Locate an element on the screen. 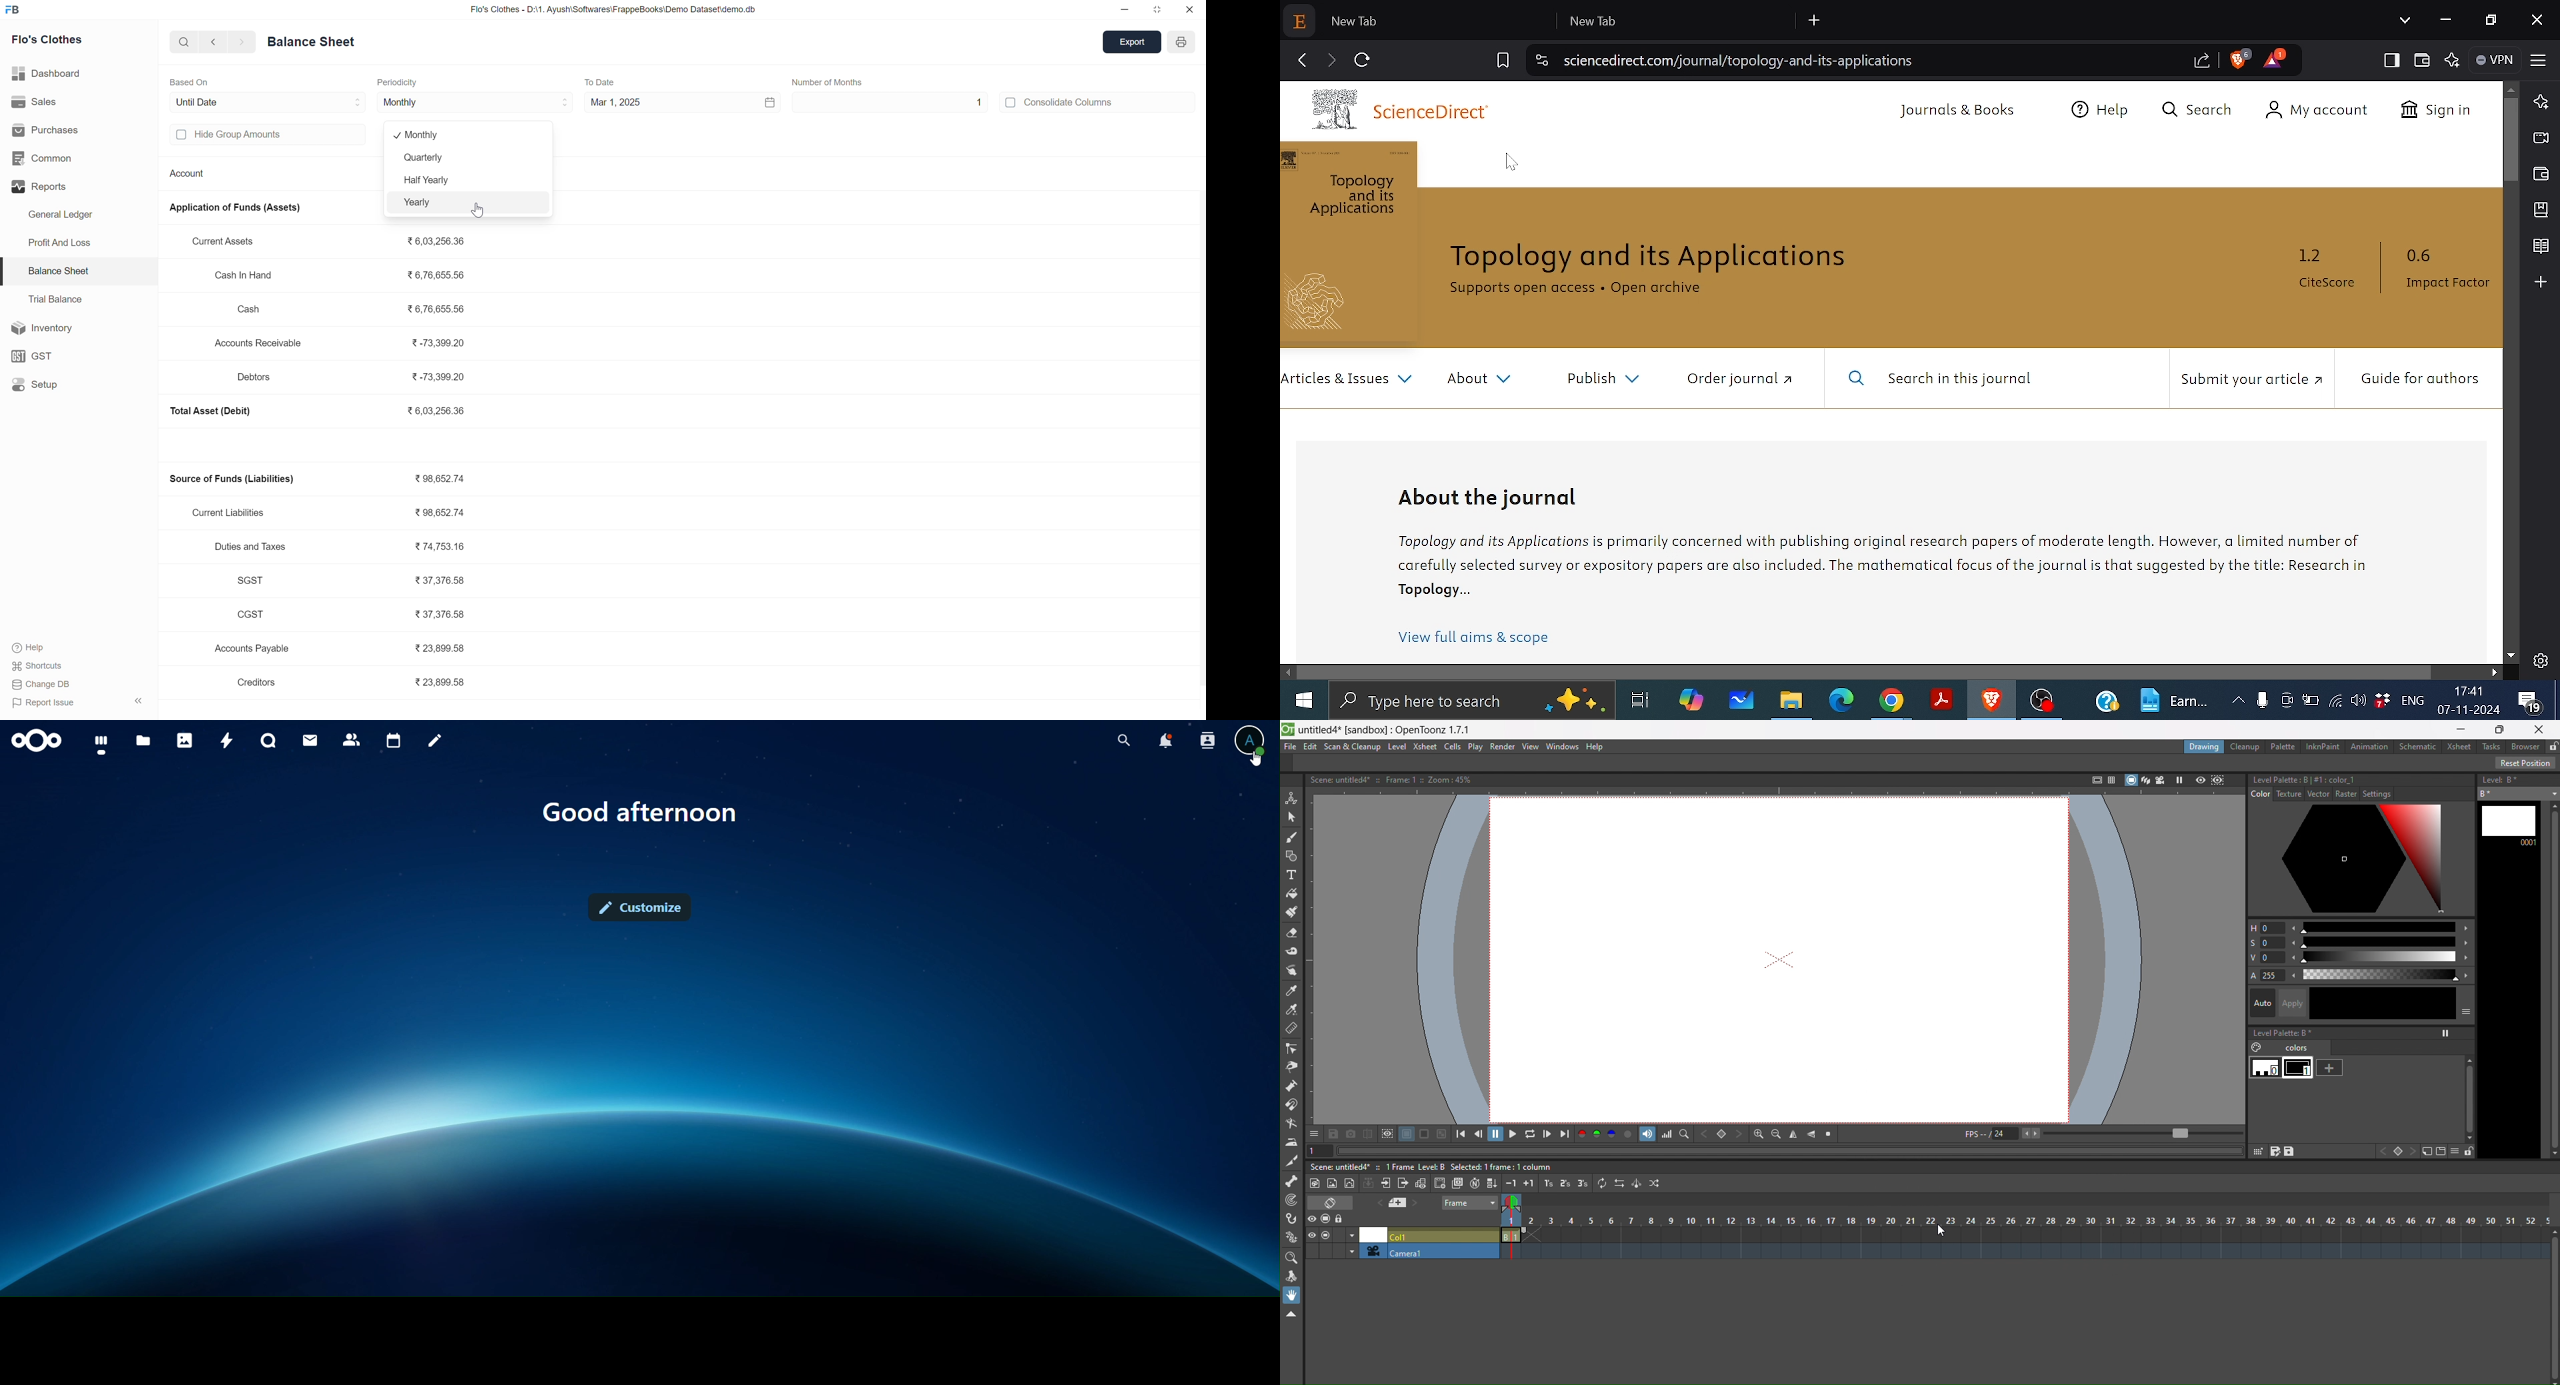 This screenshot has width=2576, height=1400. Consolidate Columns is located at coordinates (1074, 102).